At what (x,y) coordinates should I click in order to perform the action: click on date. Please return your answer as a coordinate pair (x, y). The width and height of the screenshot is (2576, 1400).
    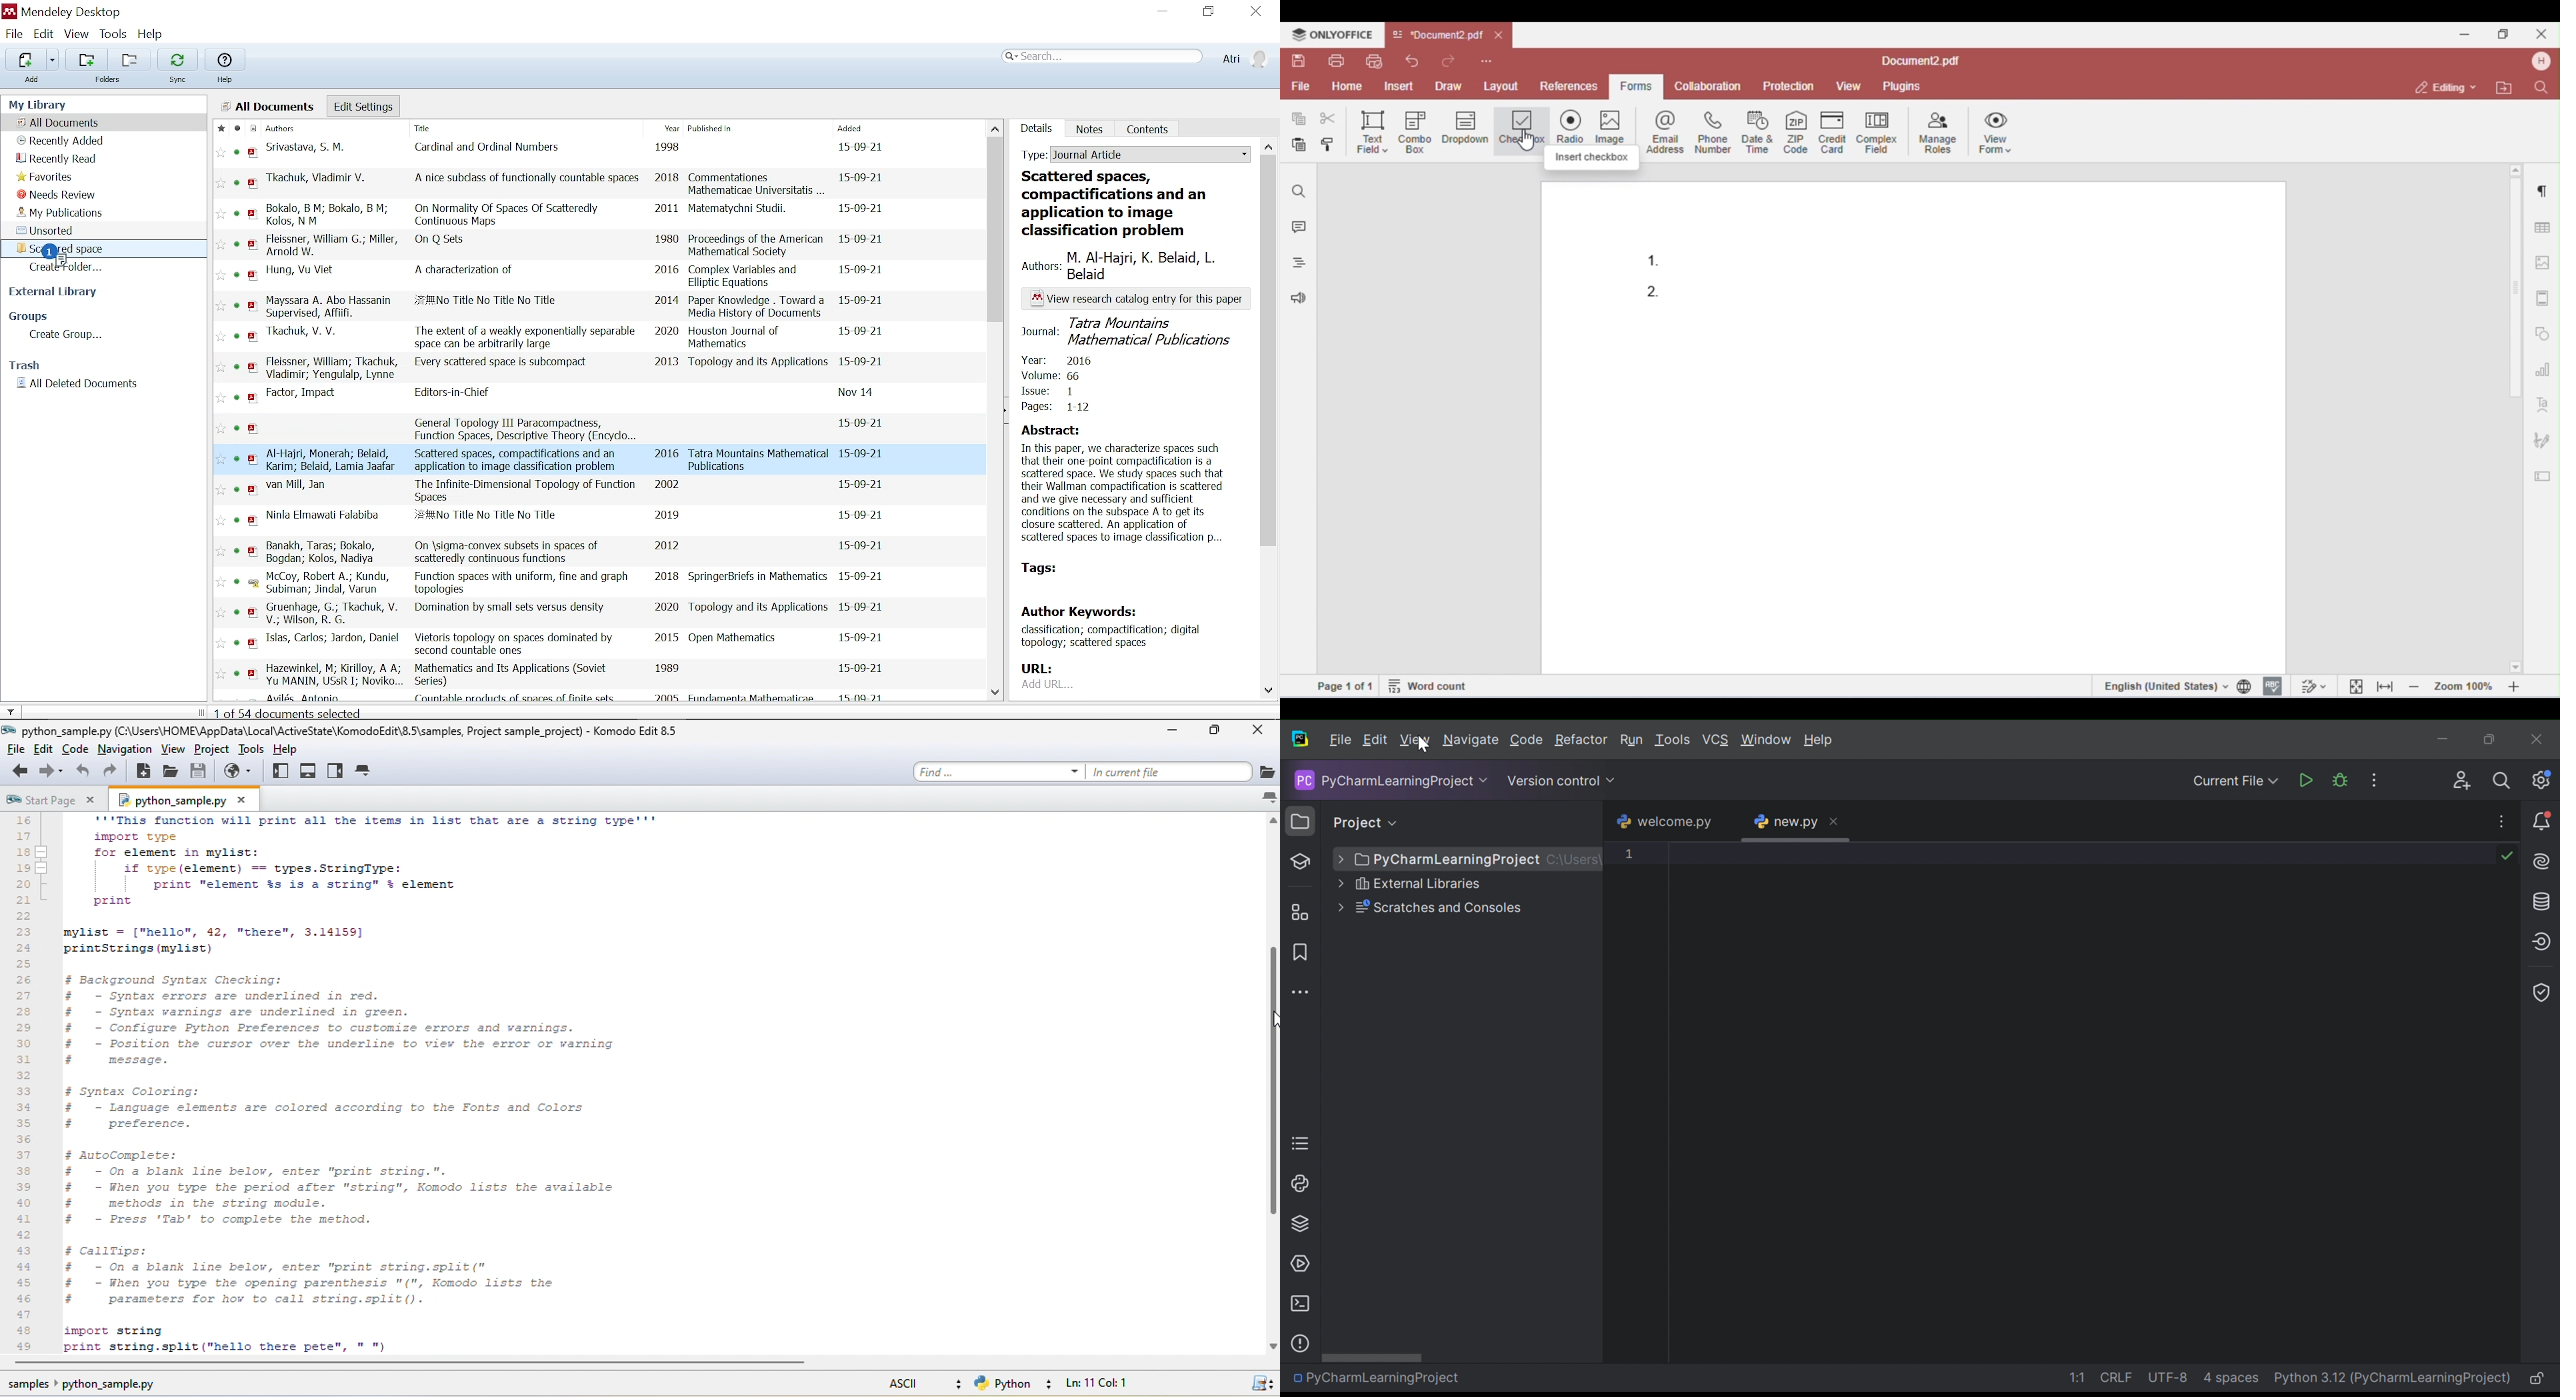
    Looking at the image, I should click on (864, 330).